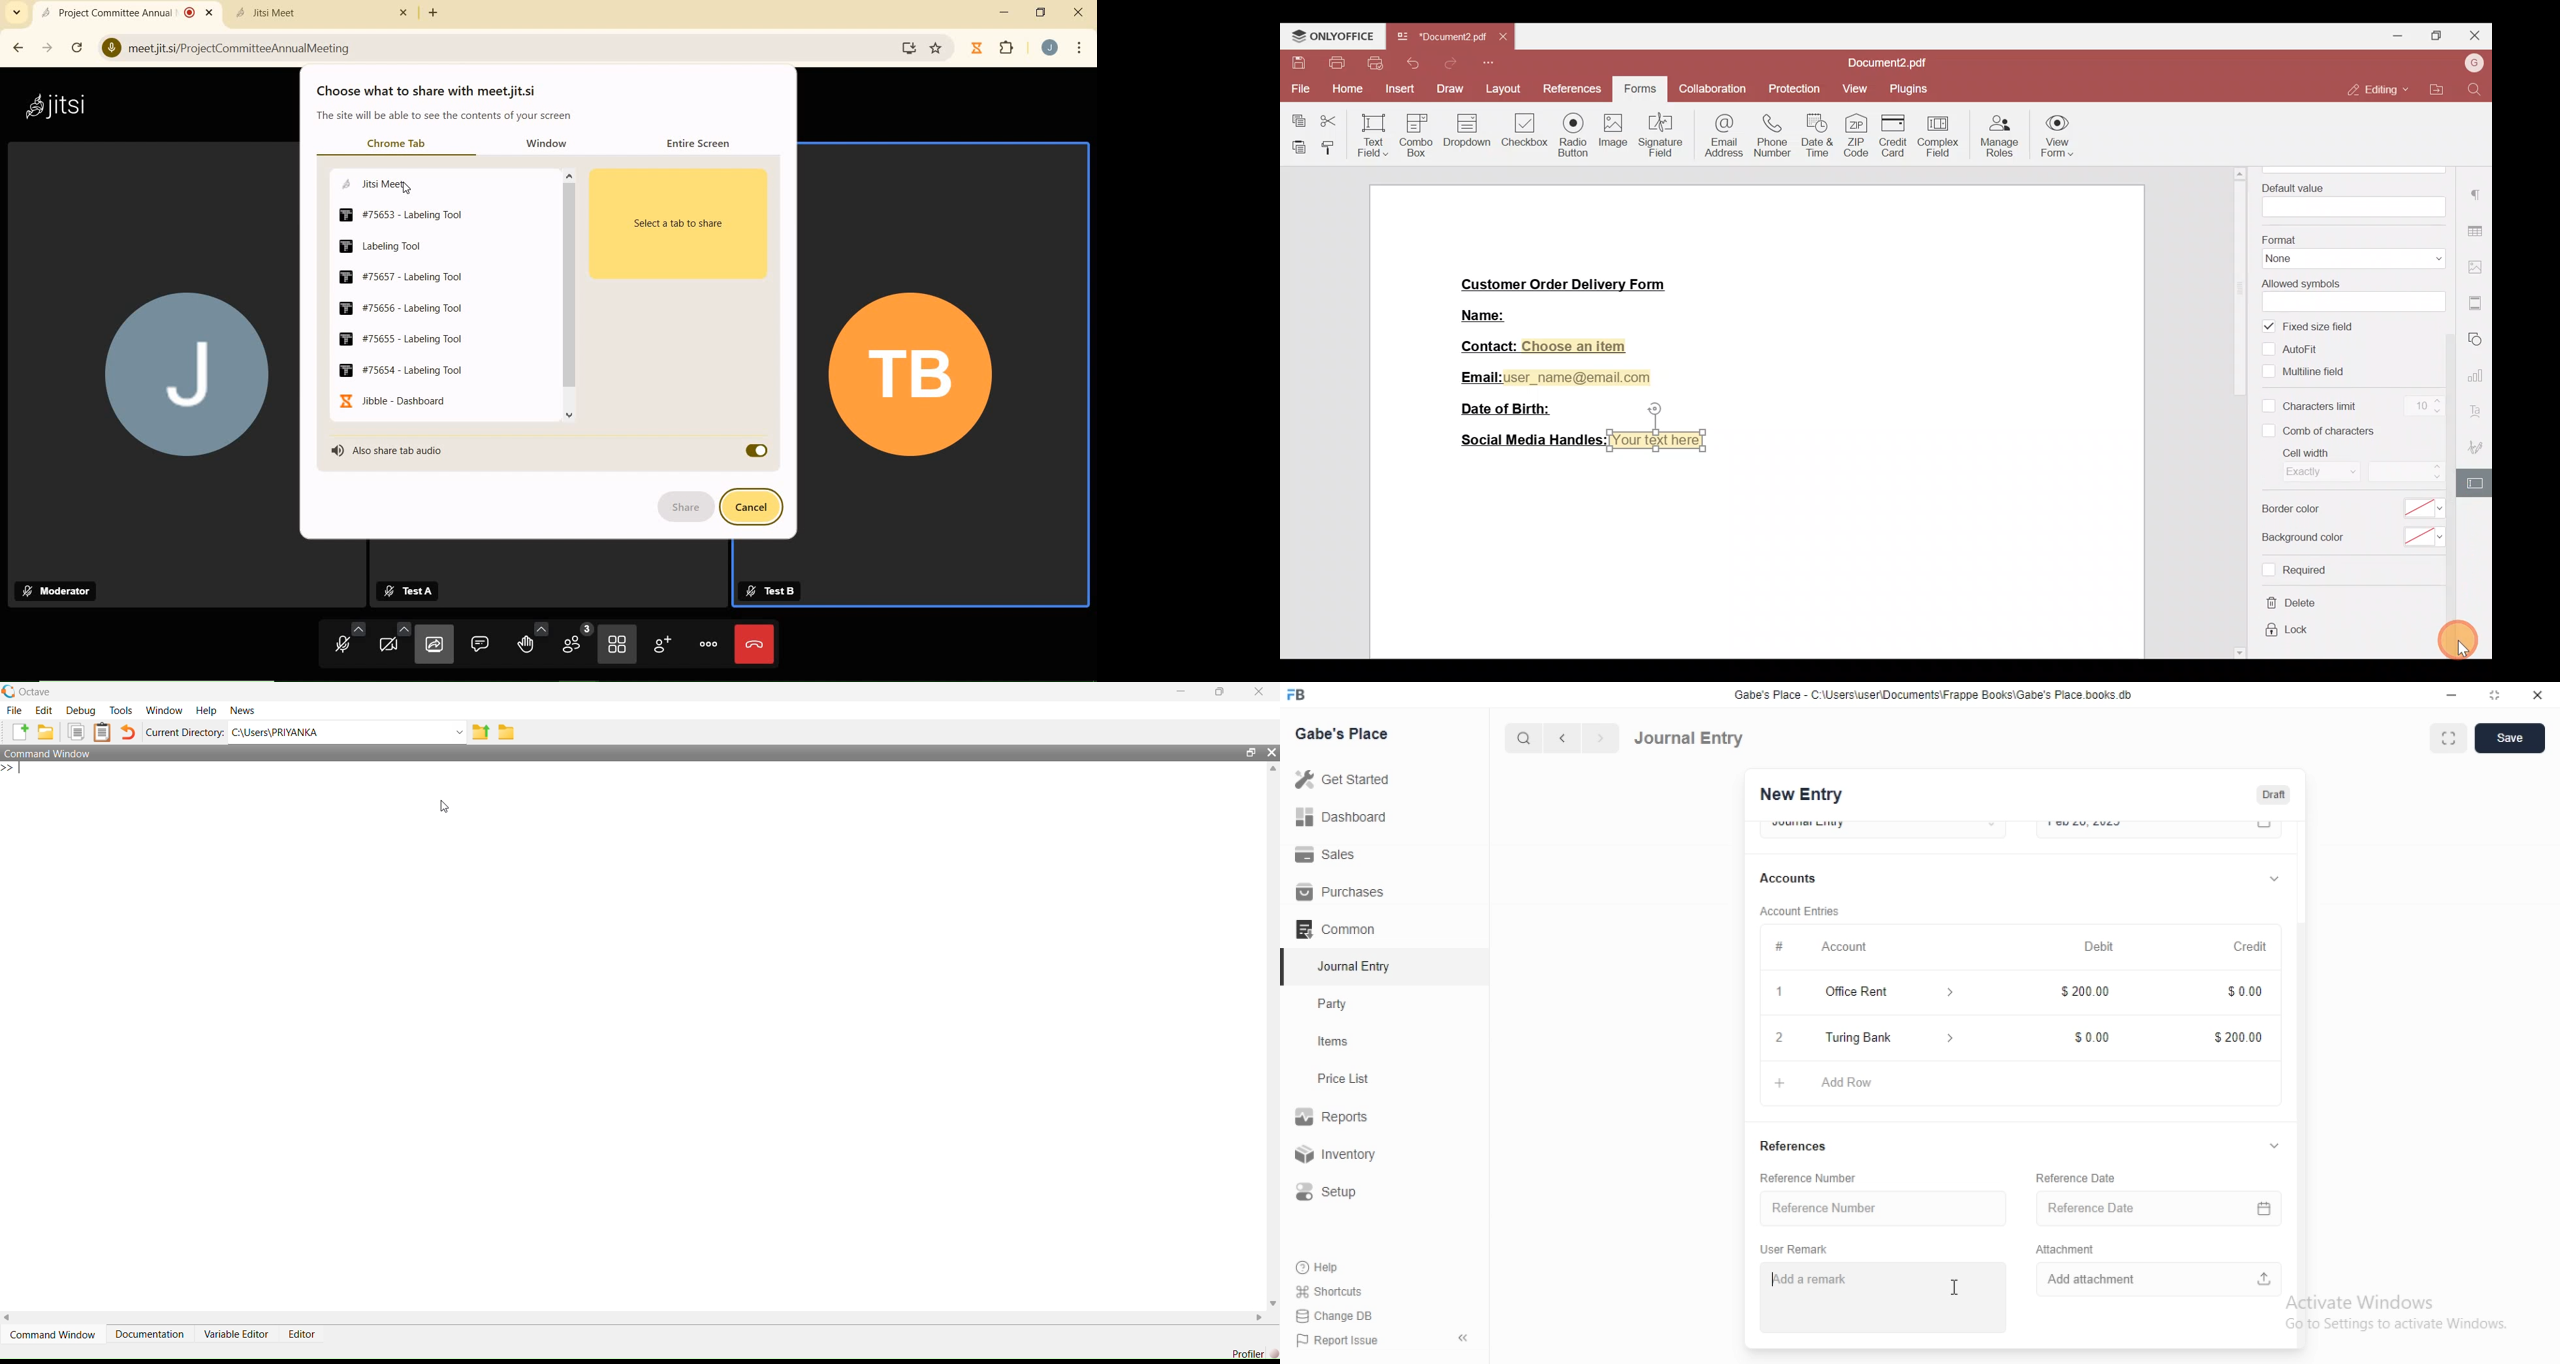  What do you see at coordinates (18, 14) in the screenshot?
I see `search tabs` at bounding box center [18, 14].